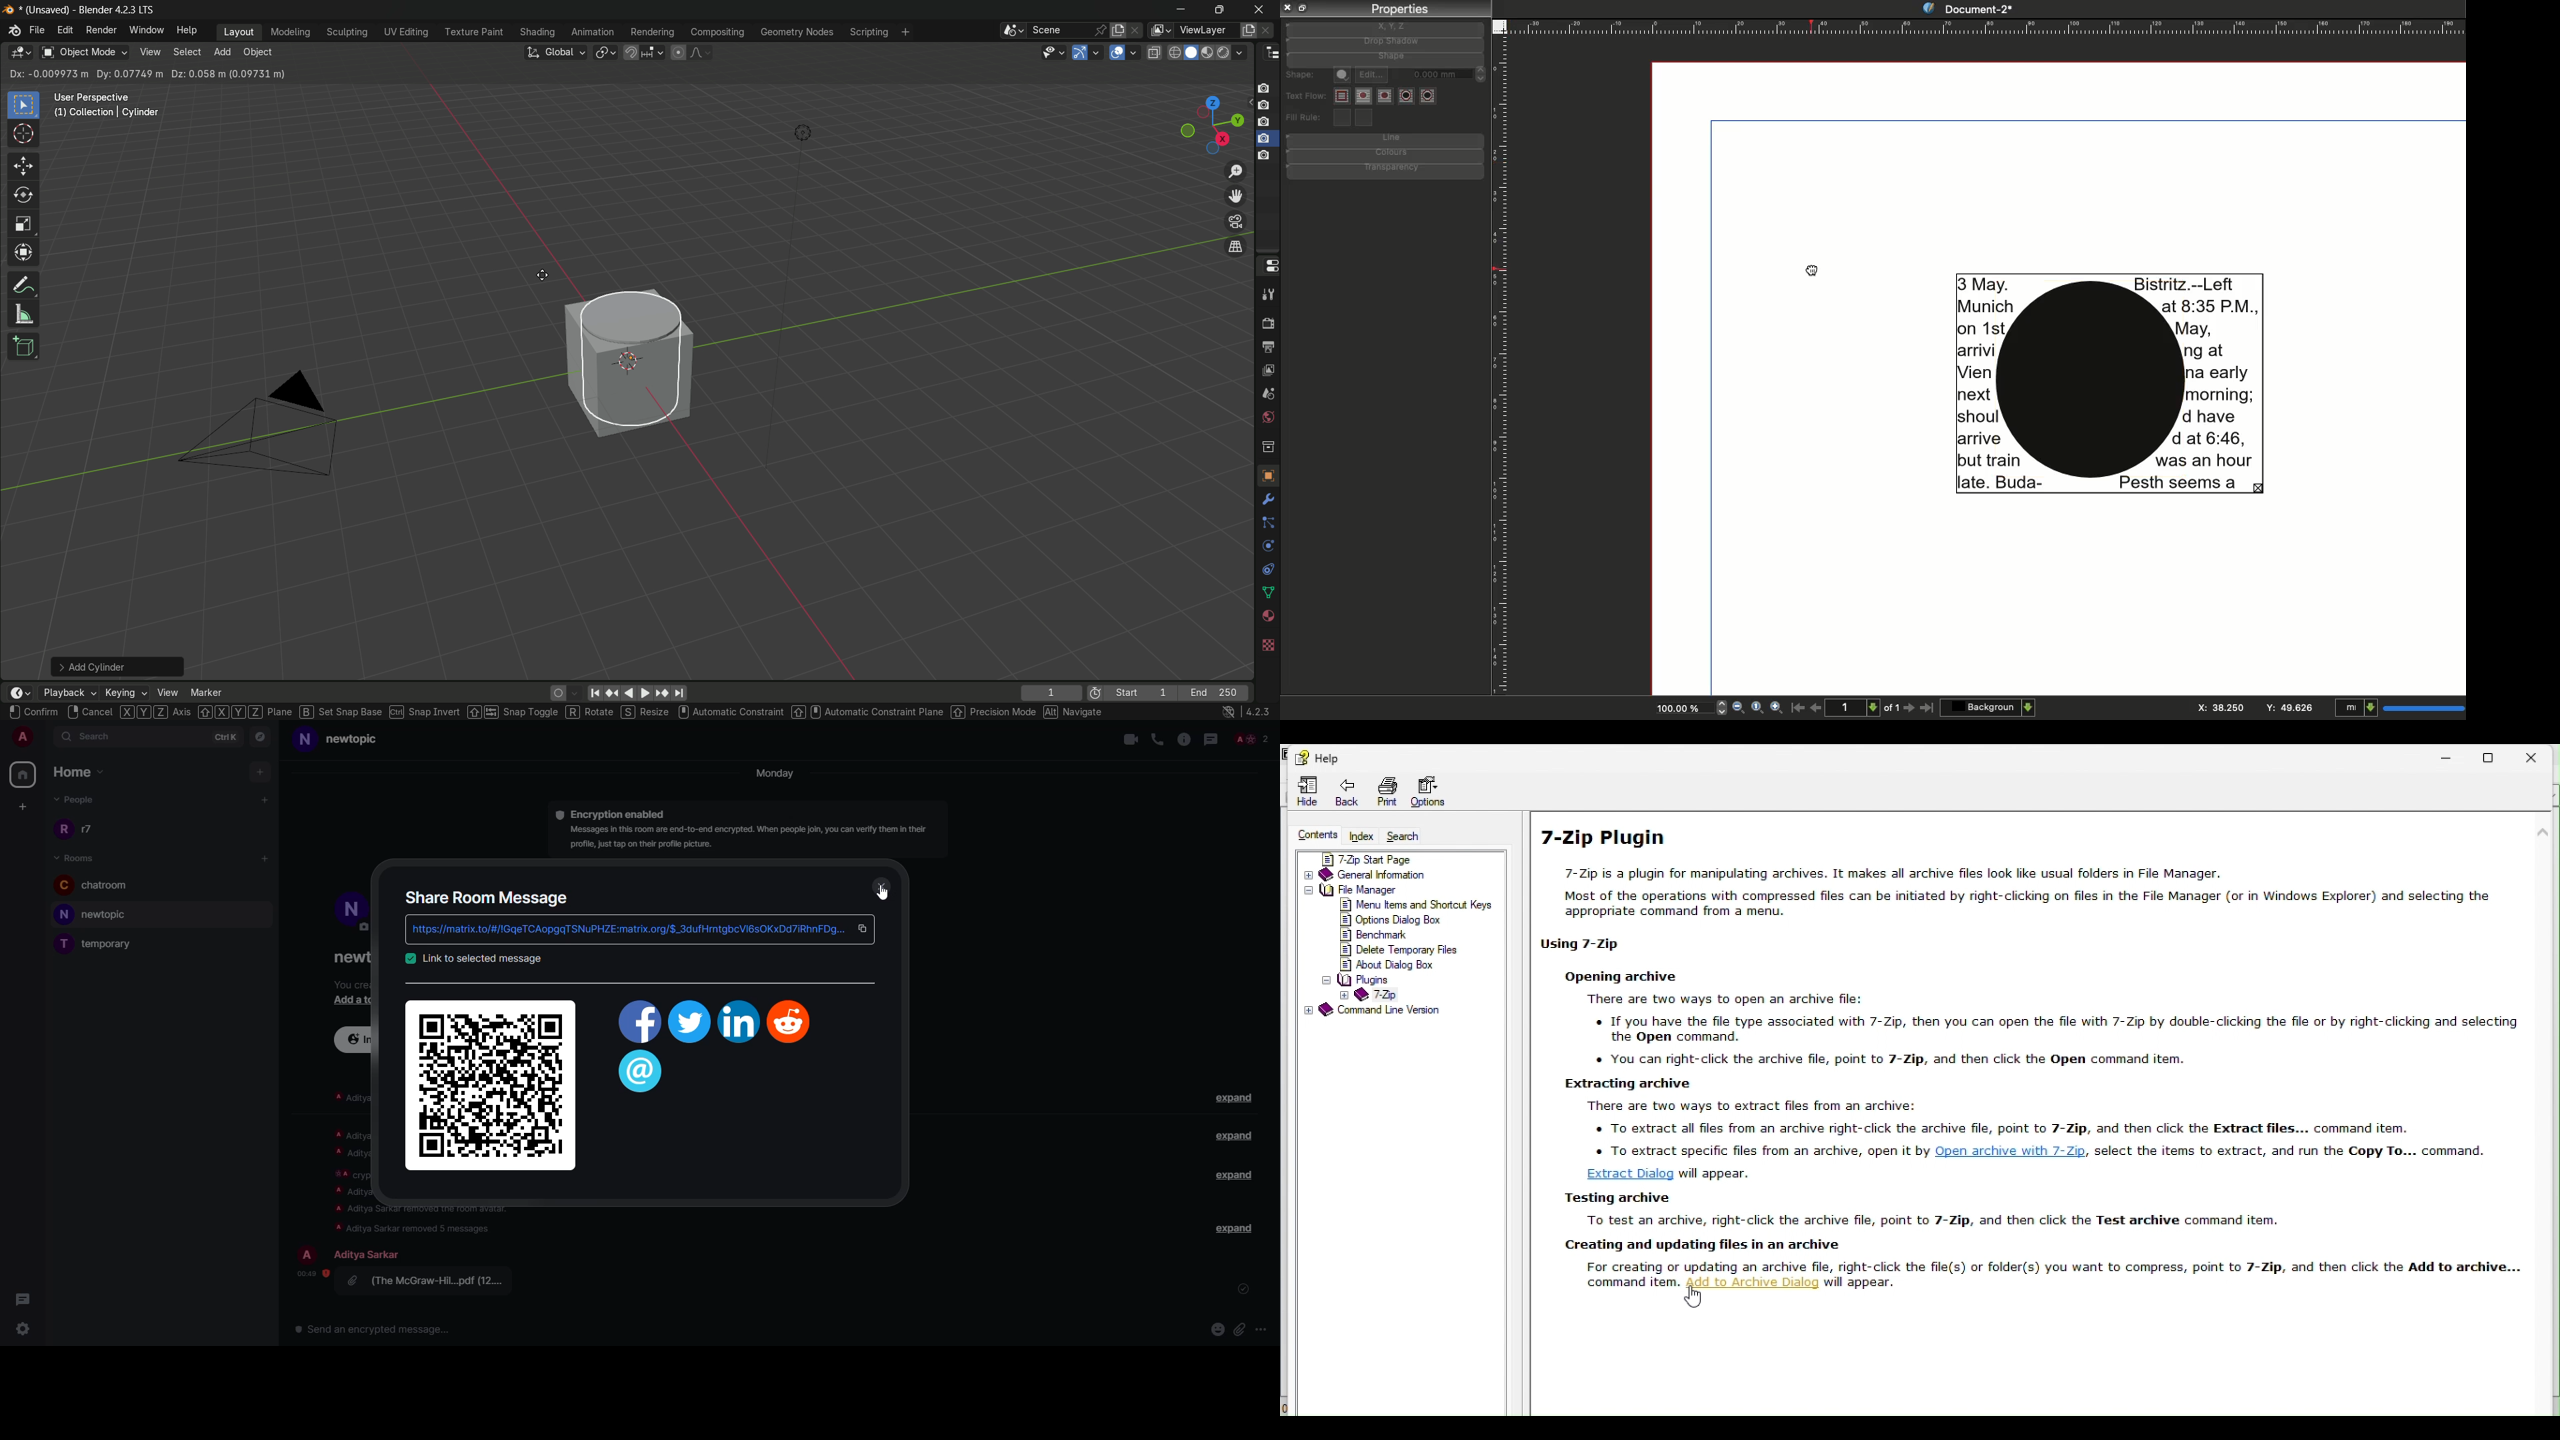  I want to click on cursor, so click(24, 135).